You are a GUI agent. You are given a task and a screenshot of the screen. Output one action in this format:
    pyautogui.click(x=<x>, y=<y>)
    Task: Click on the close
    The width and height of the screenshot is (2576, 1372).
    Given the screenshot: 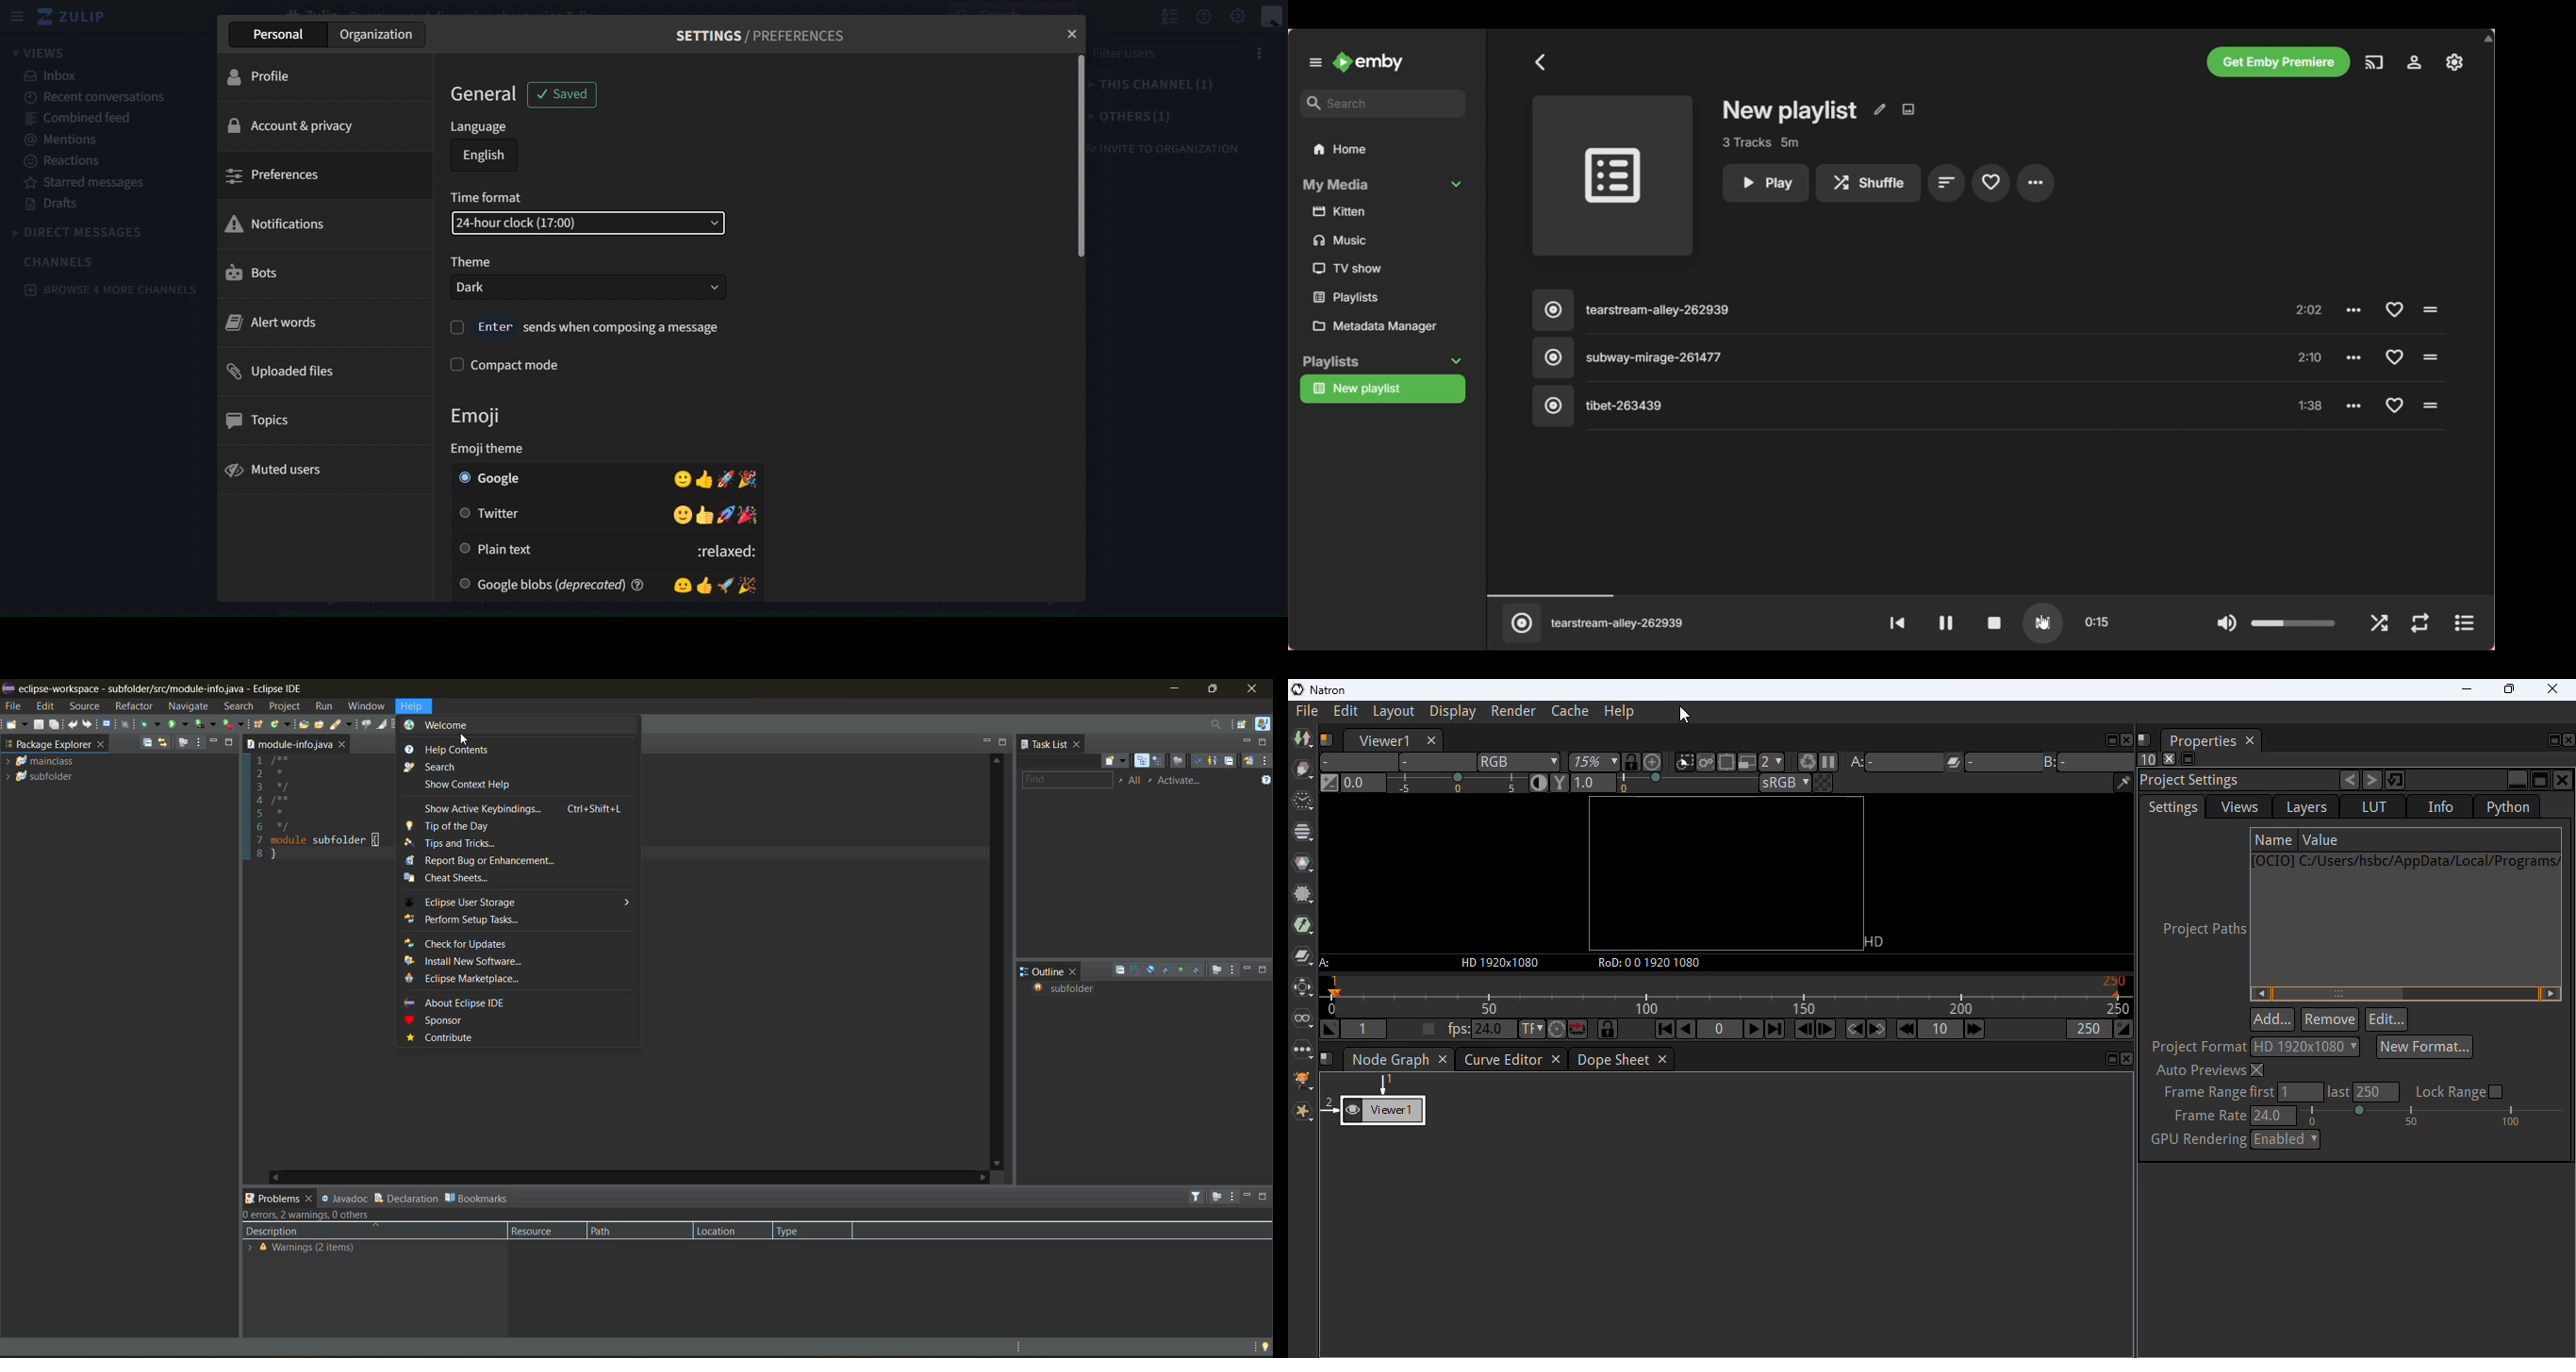 What is the action you would take?
    pyautogui.click(x=342, y=745)
    